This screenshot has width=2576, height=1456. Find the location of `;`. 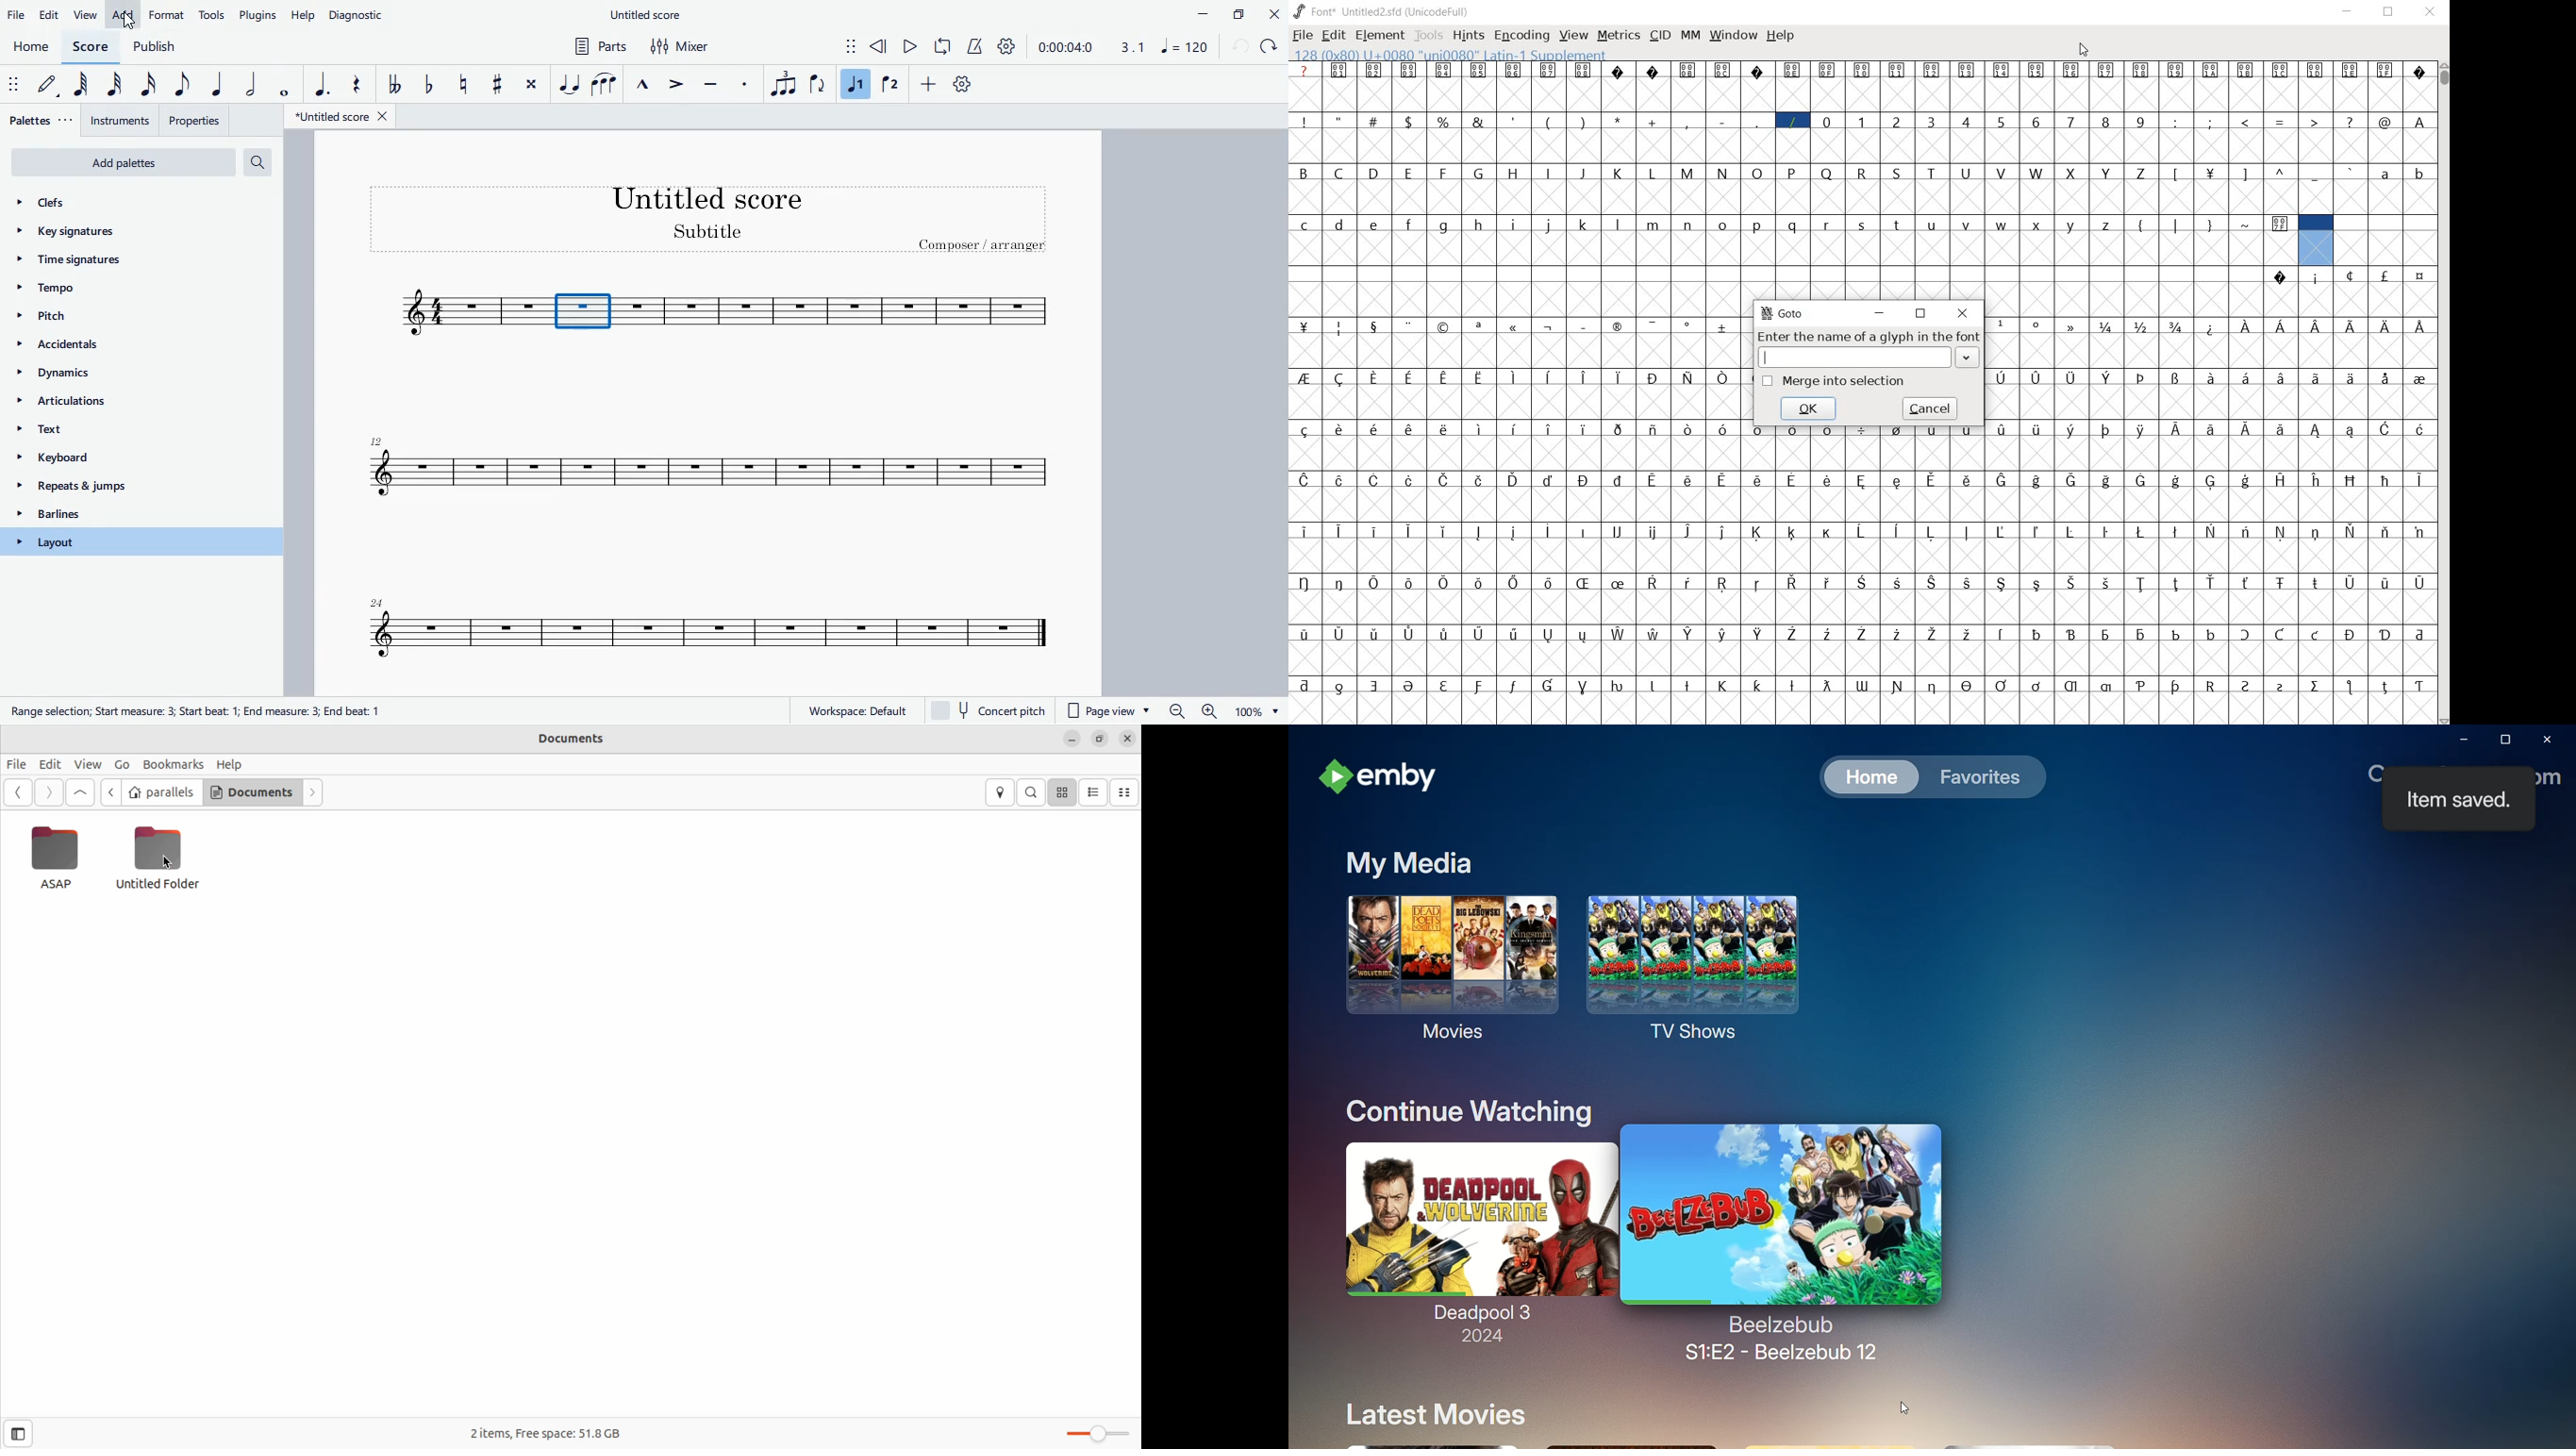

; is located at coordinates (2211, 122).